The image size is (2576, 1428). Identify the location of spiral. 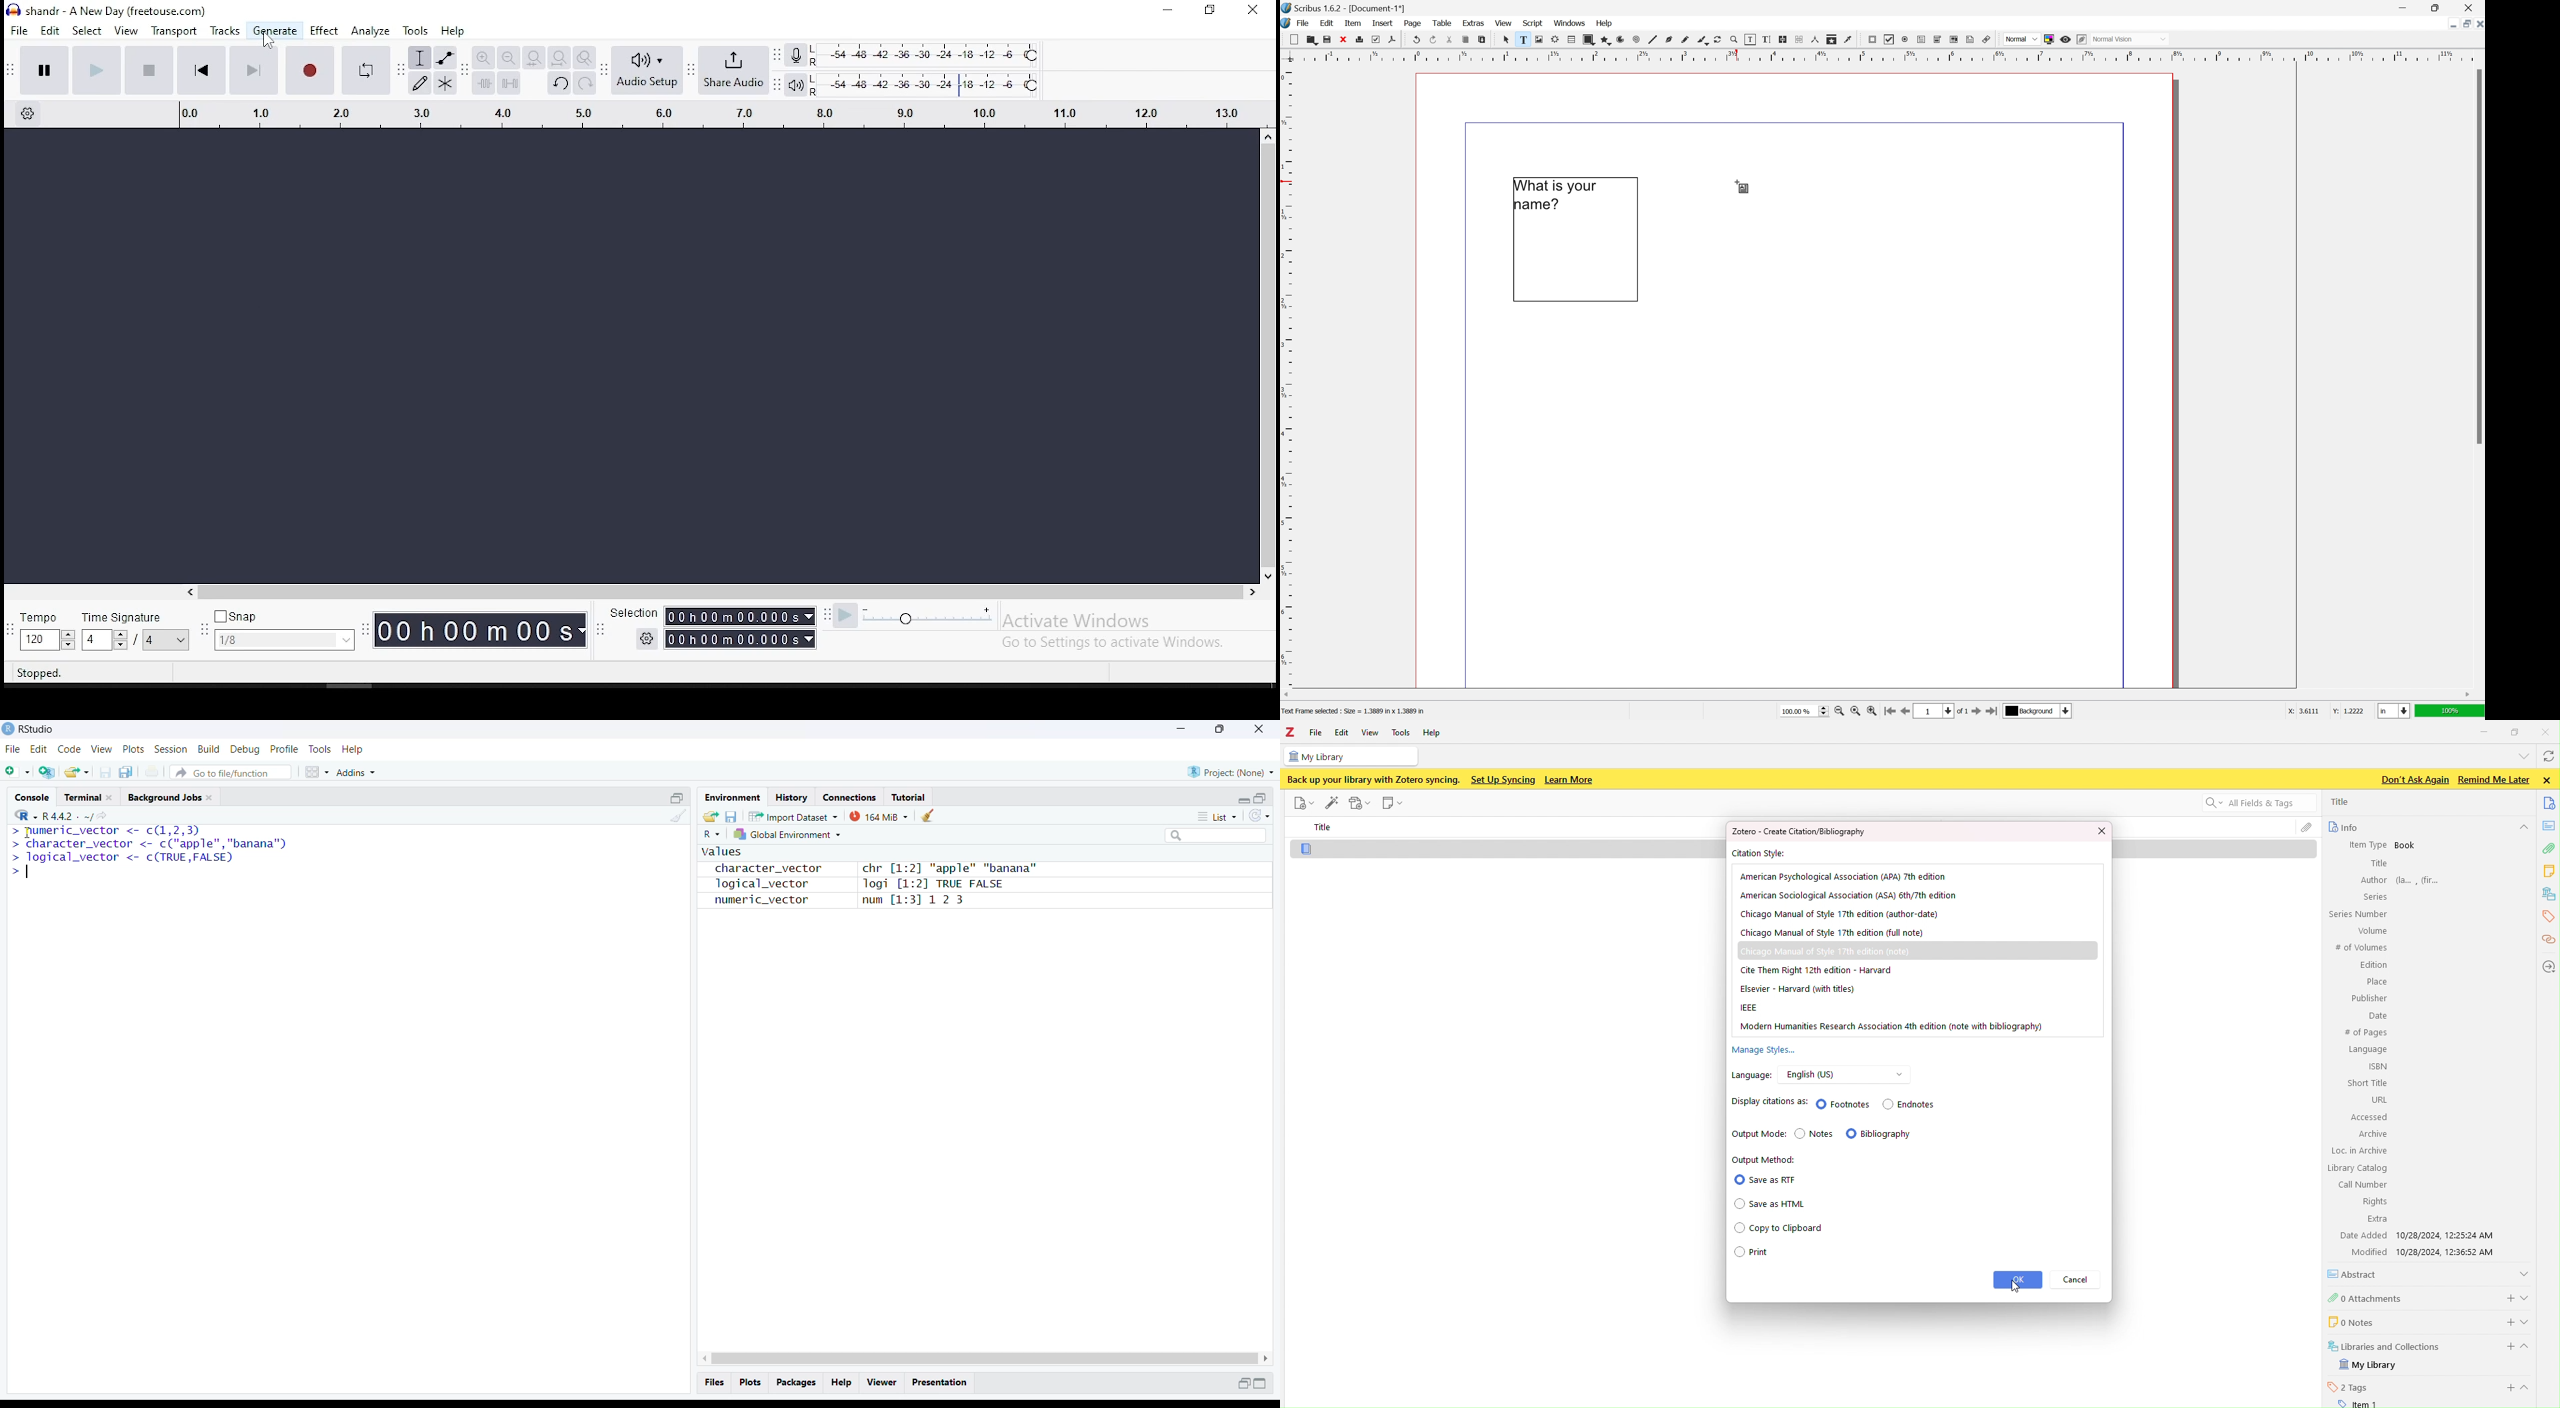
(1624, 39).